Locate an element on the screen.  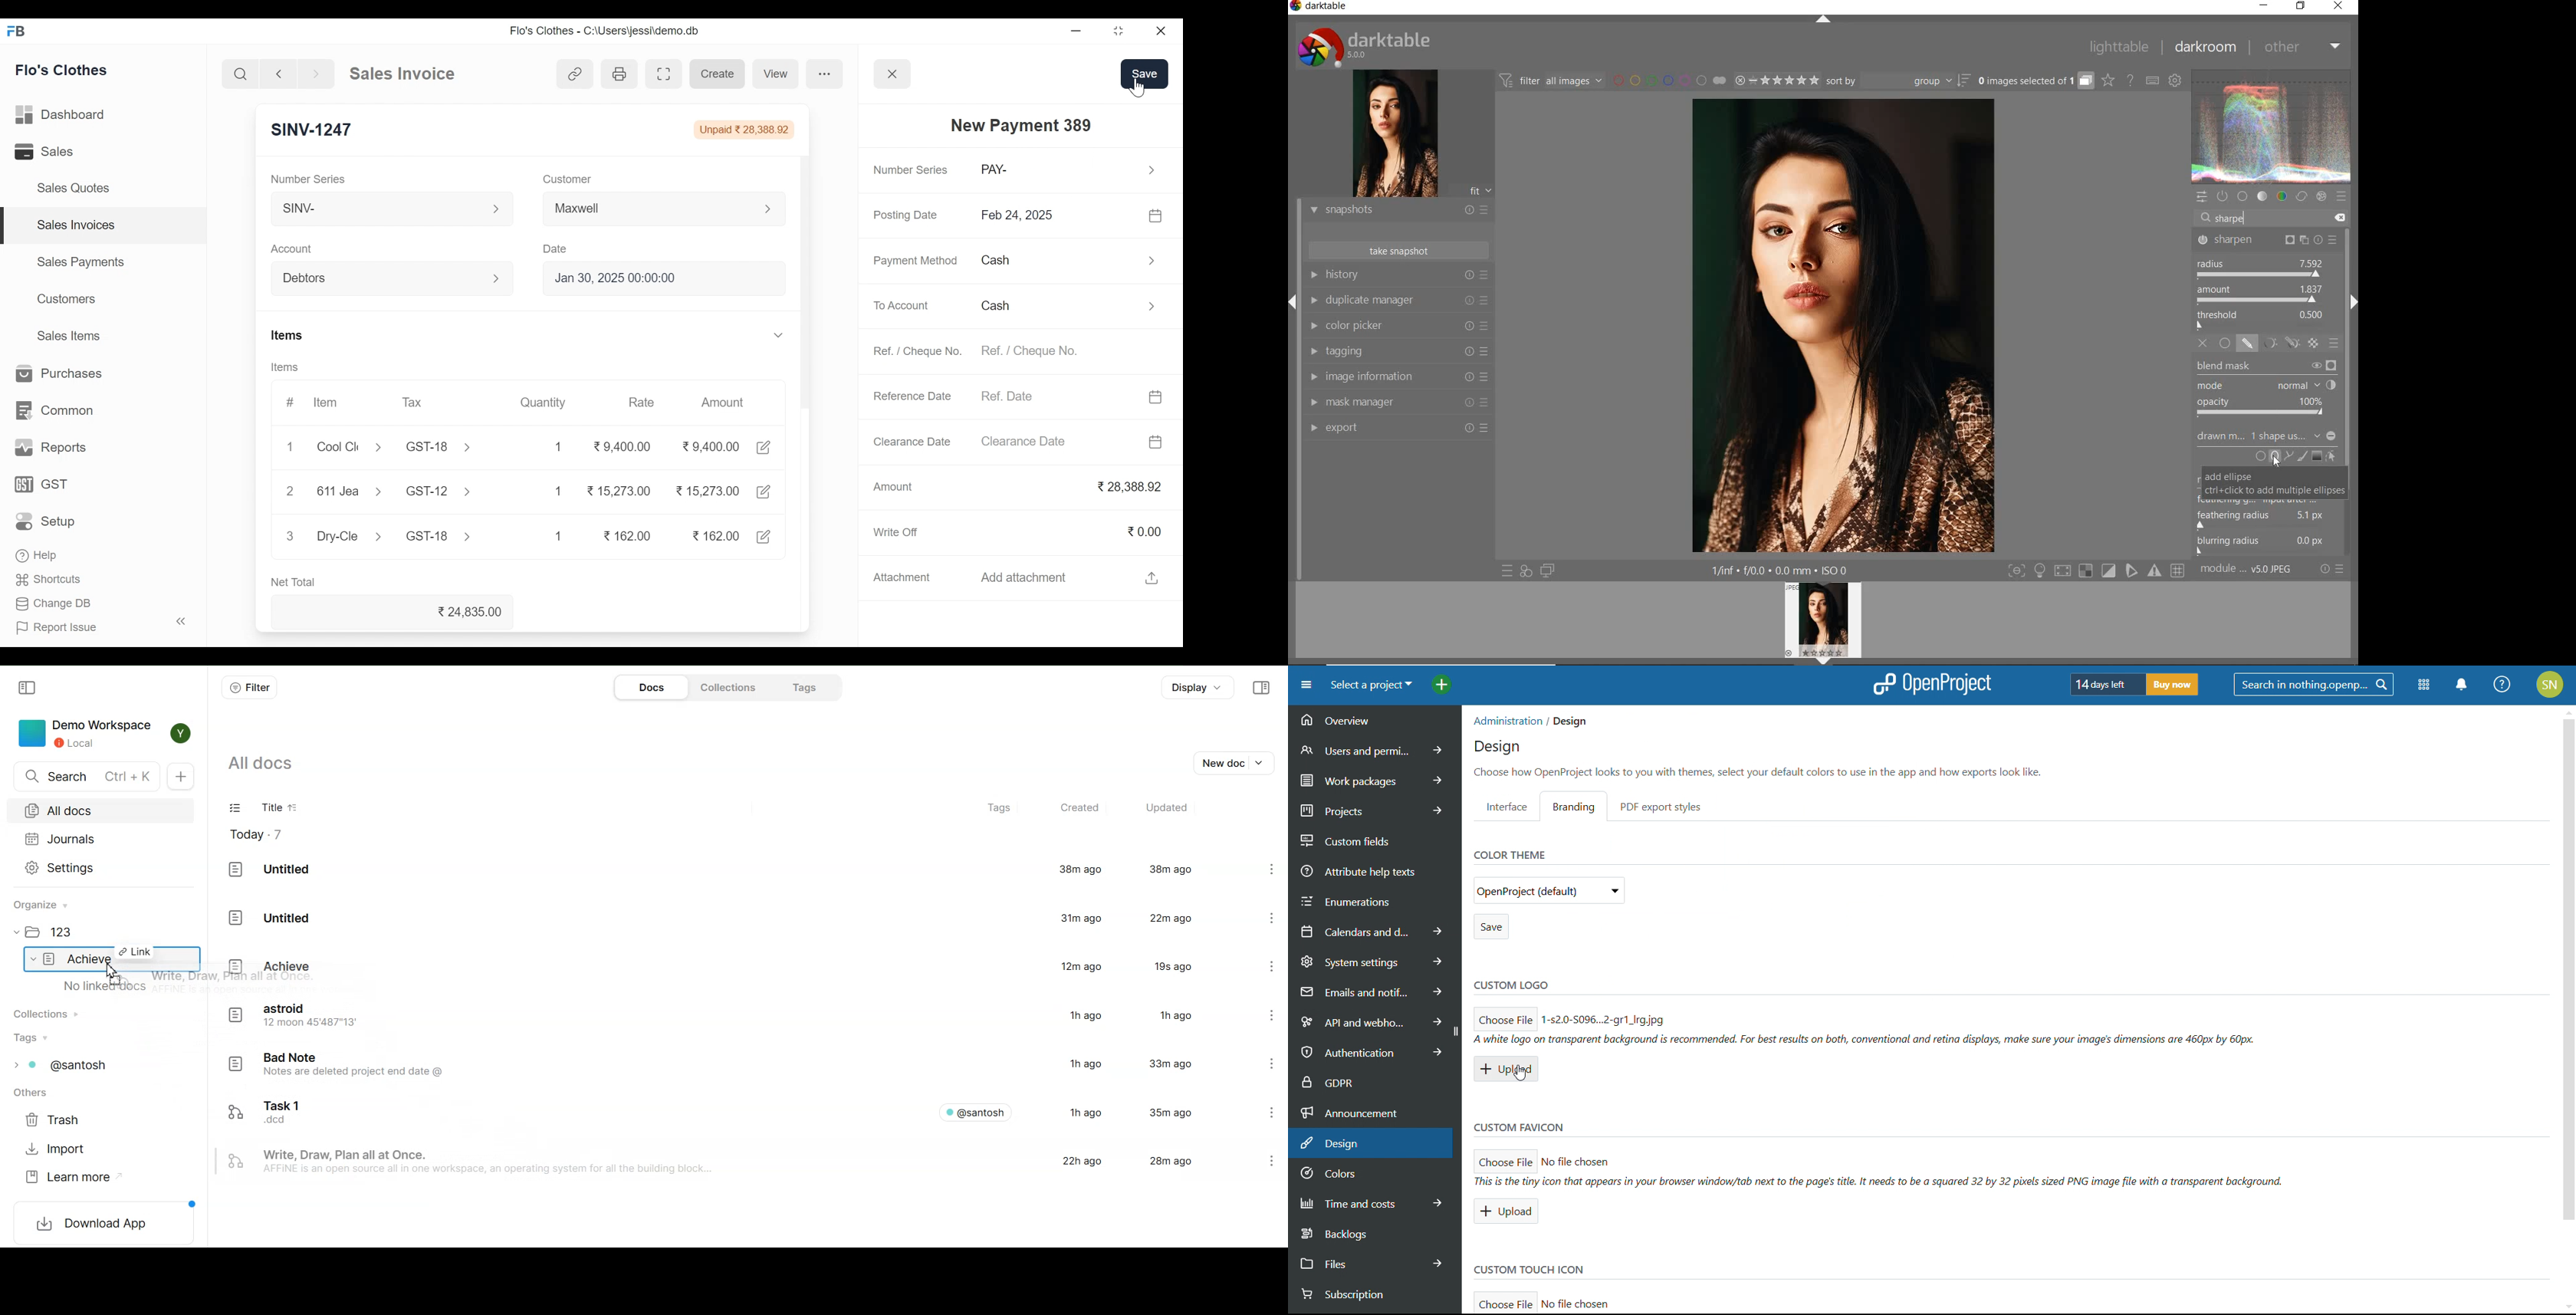
Unpaid 28,388.92 is located at coordinates (745, 130).